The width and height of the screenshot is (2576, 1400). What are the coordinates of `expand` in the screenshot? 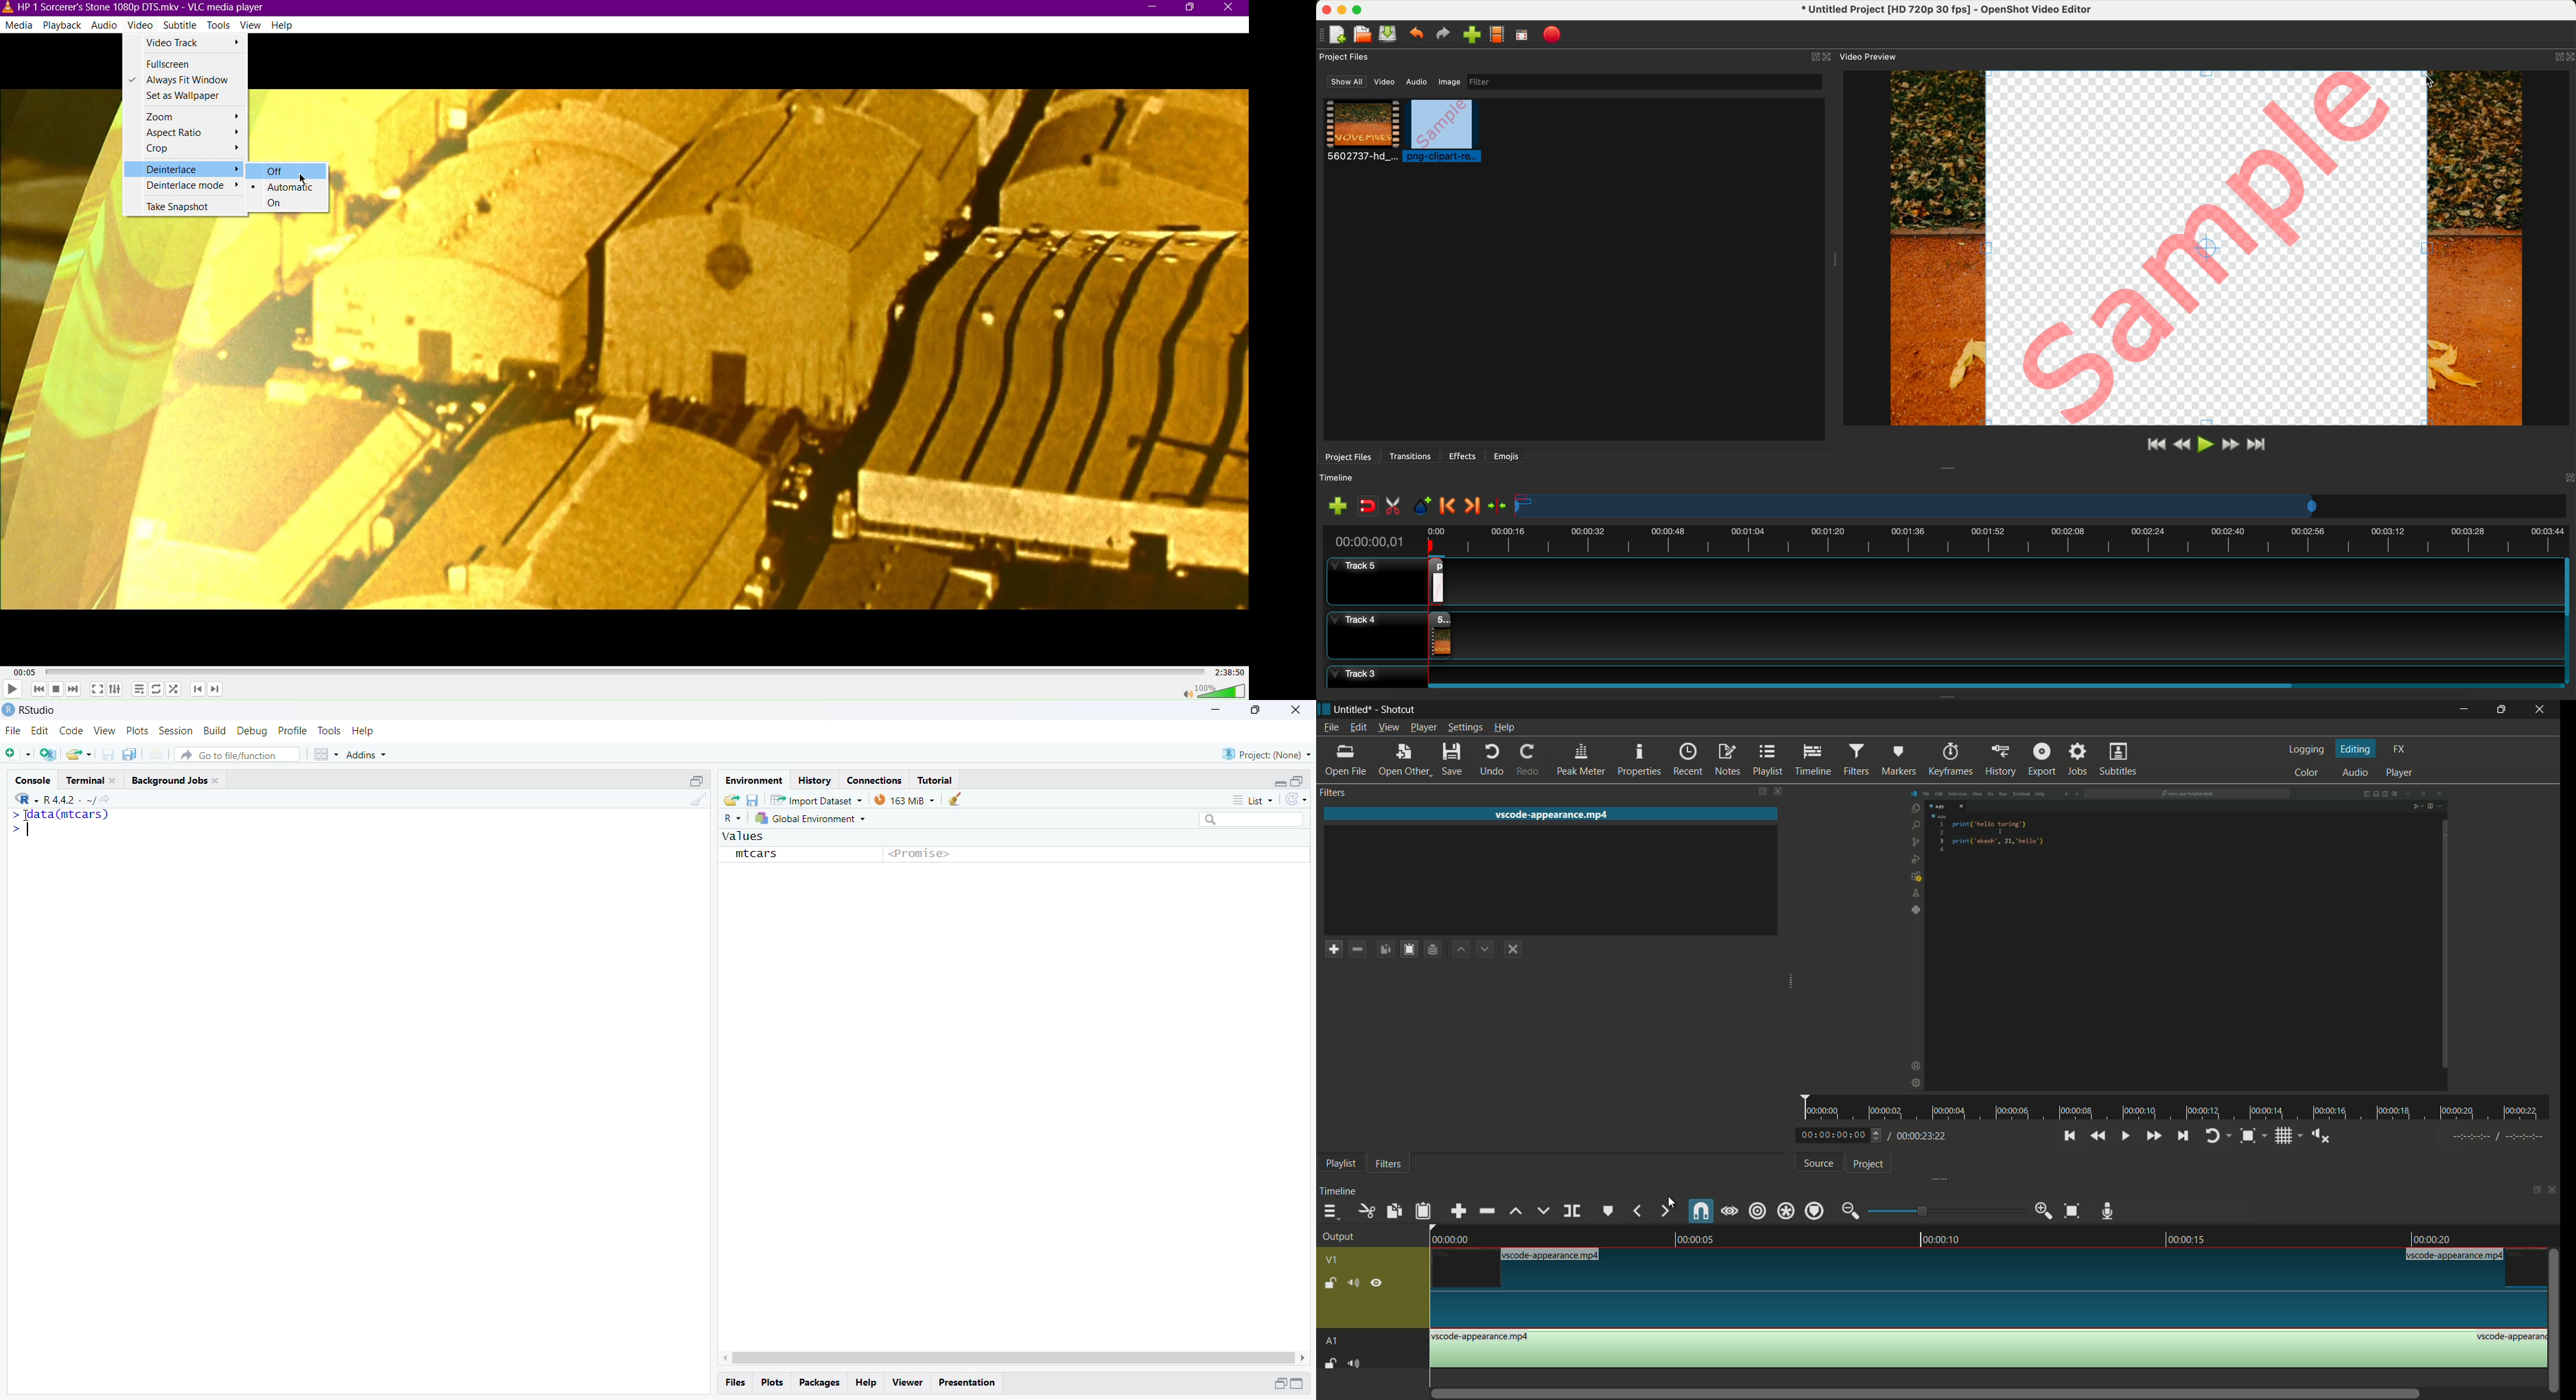 It's located at (1934, 1178).